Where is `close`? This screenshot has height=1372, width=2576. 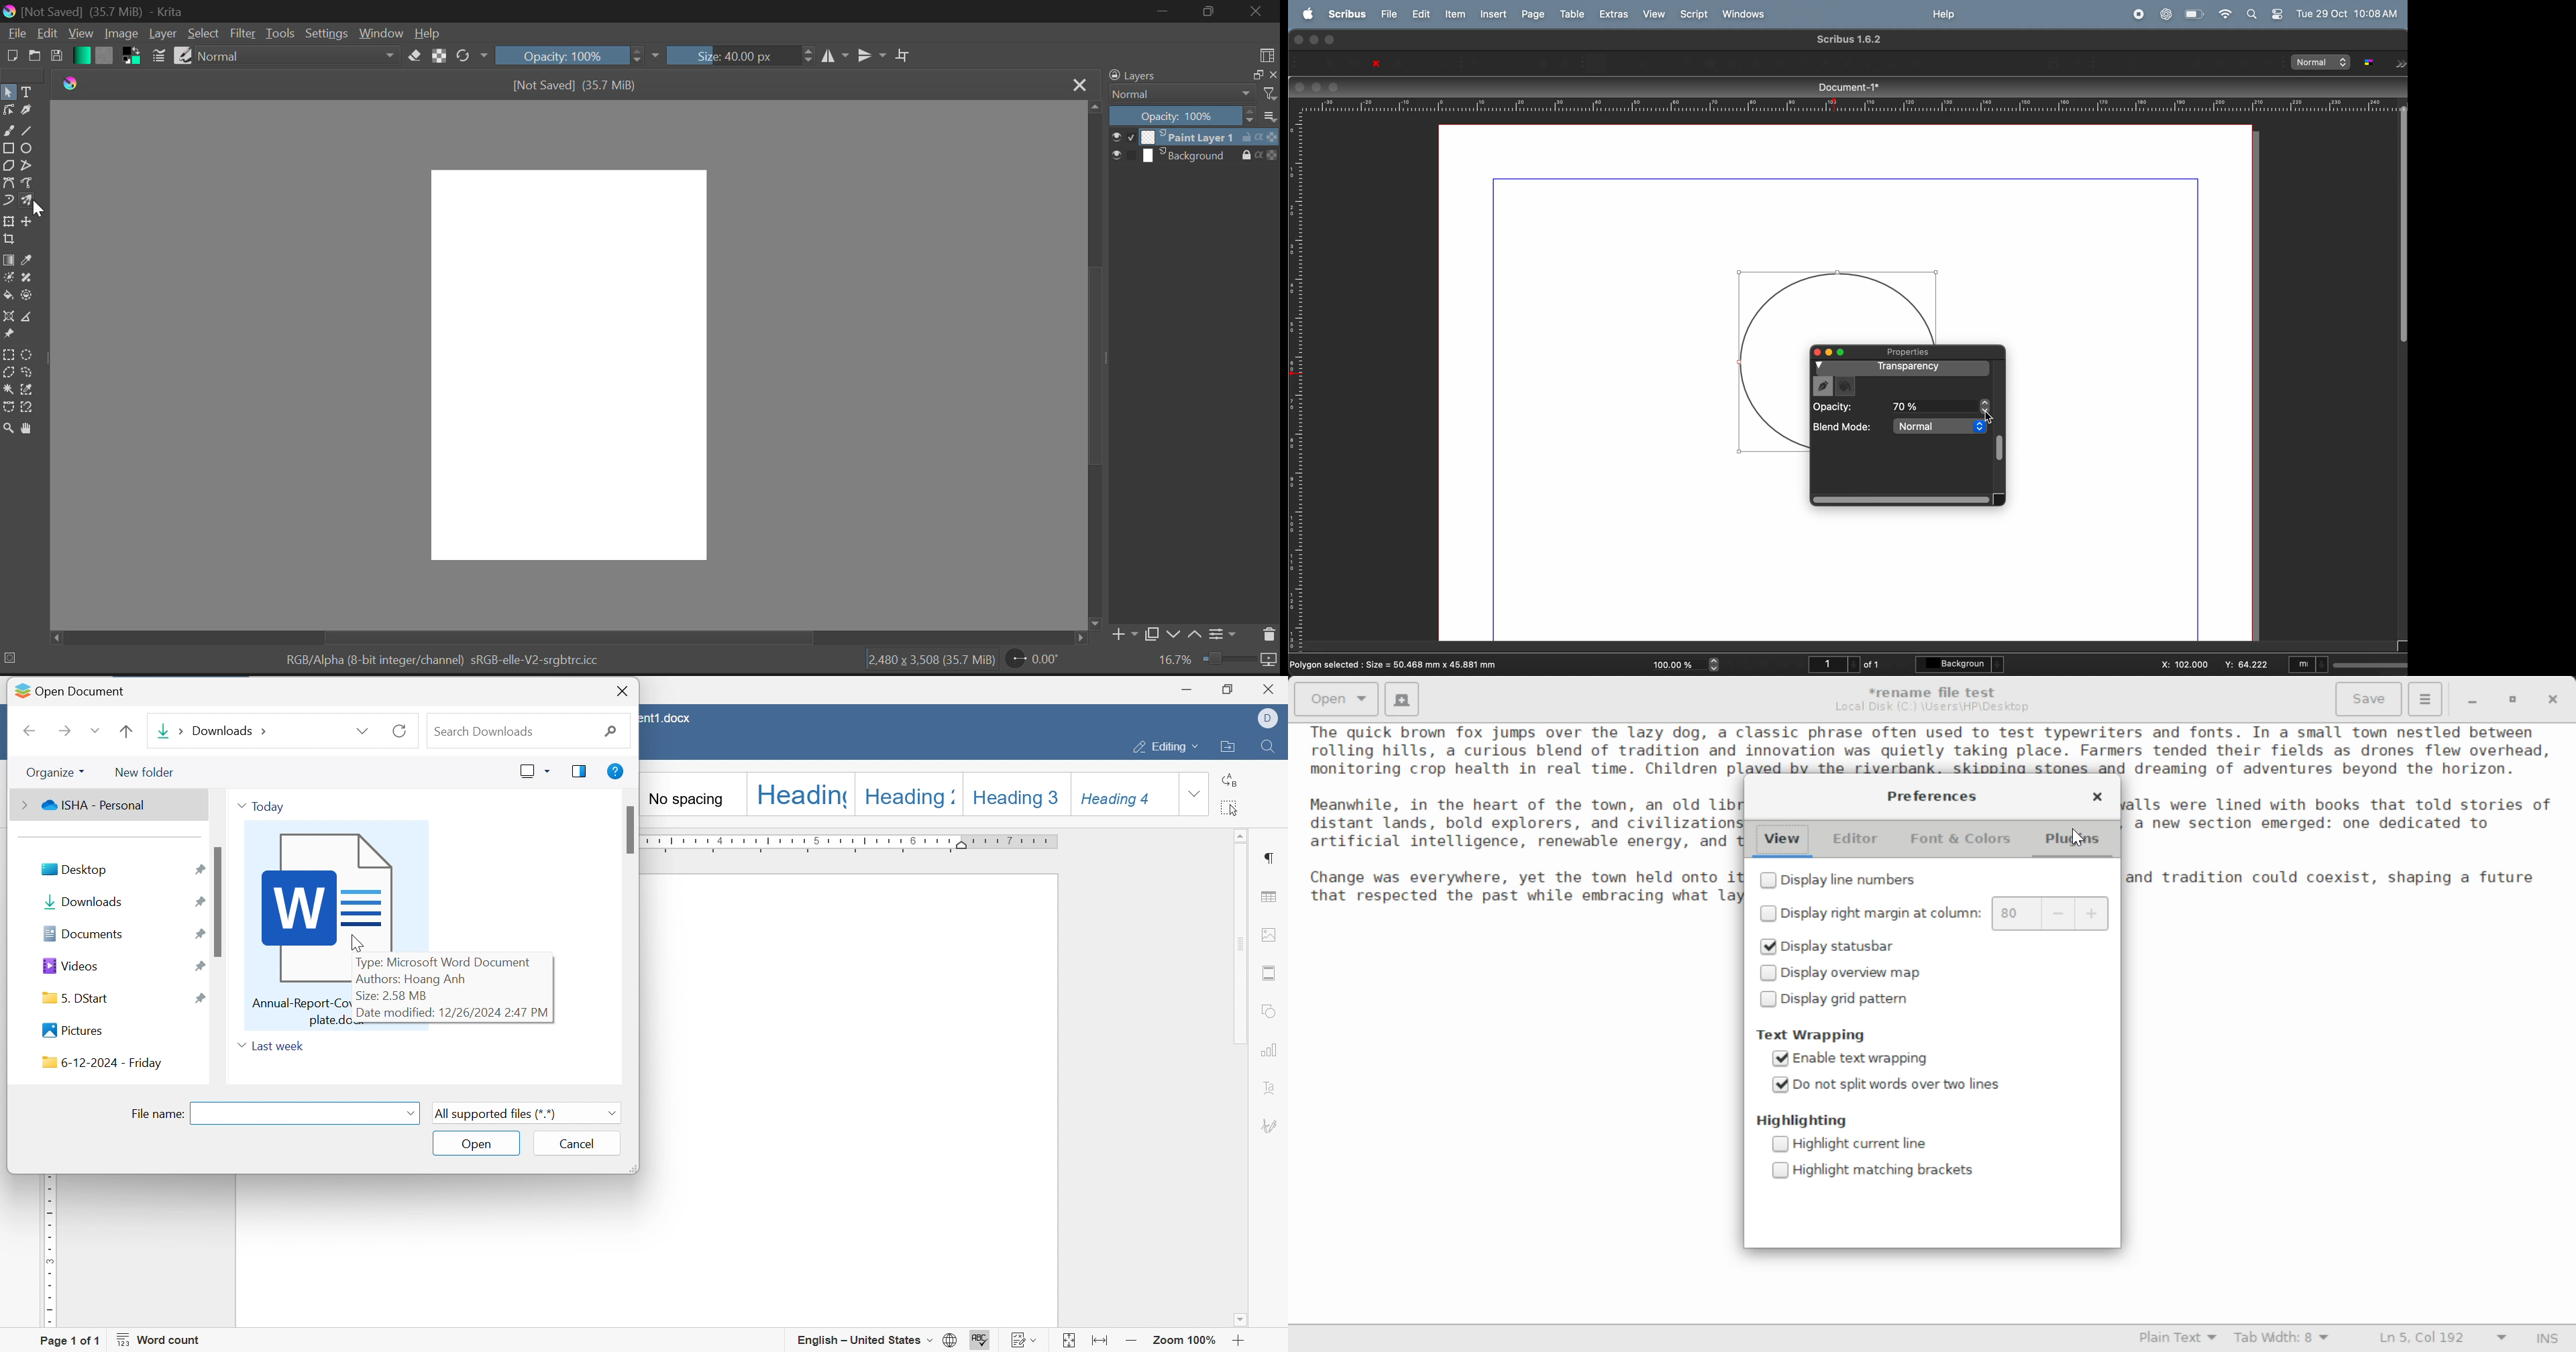 close is located at coordinates (1272, 75).